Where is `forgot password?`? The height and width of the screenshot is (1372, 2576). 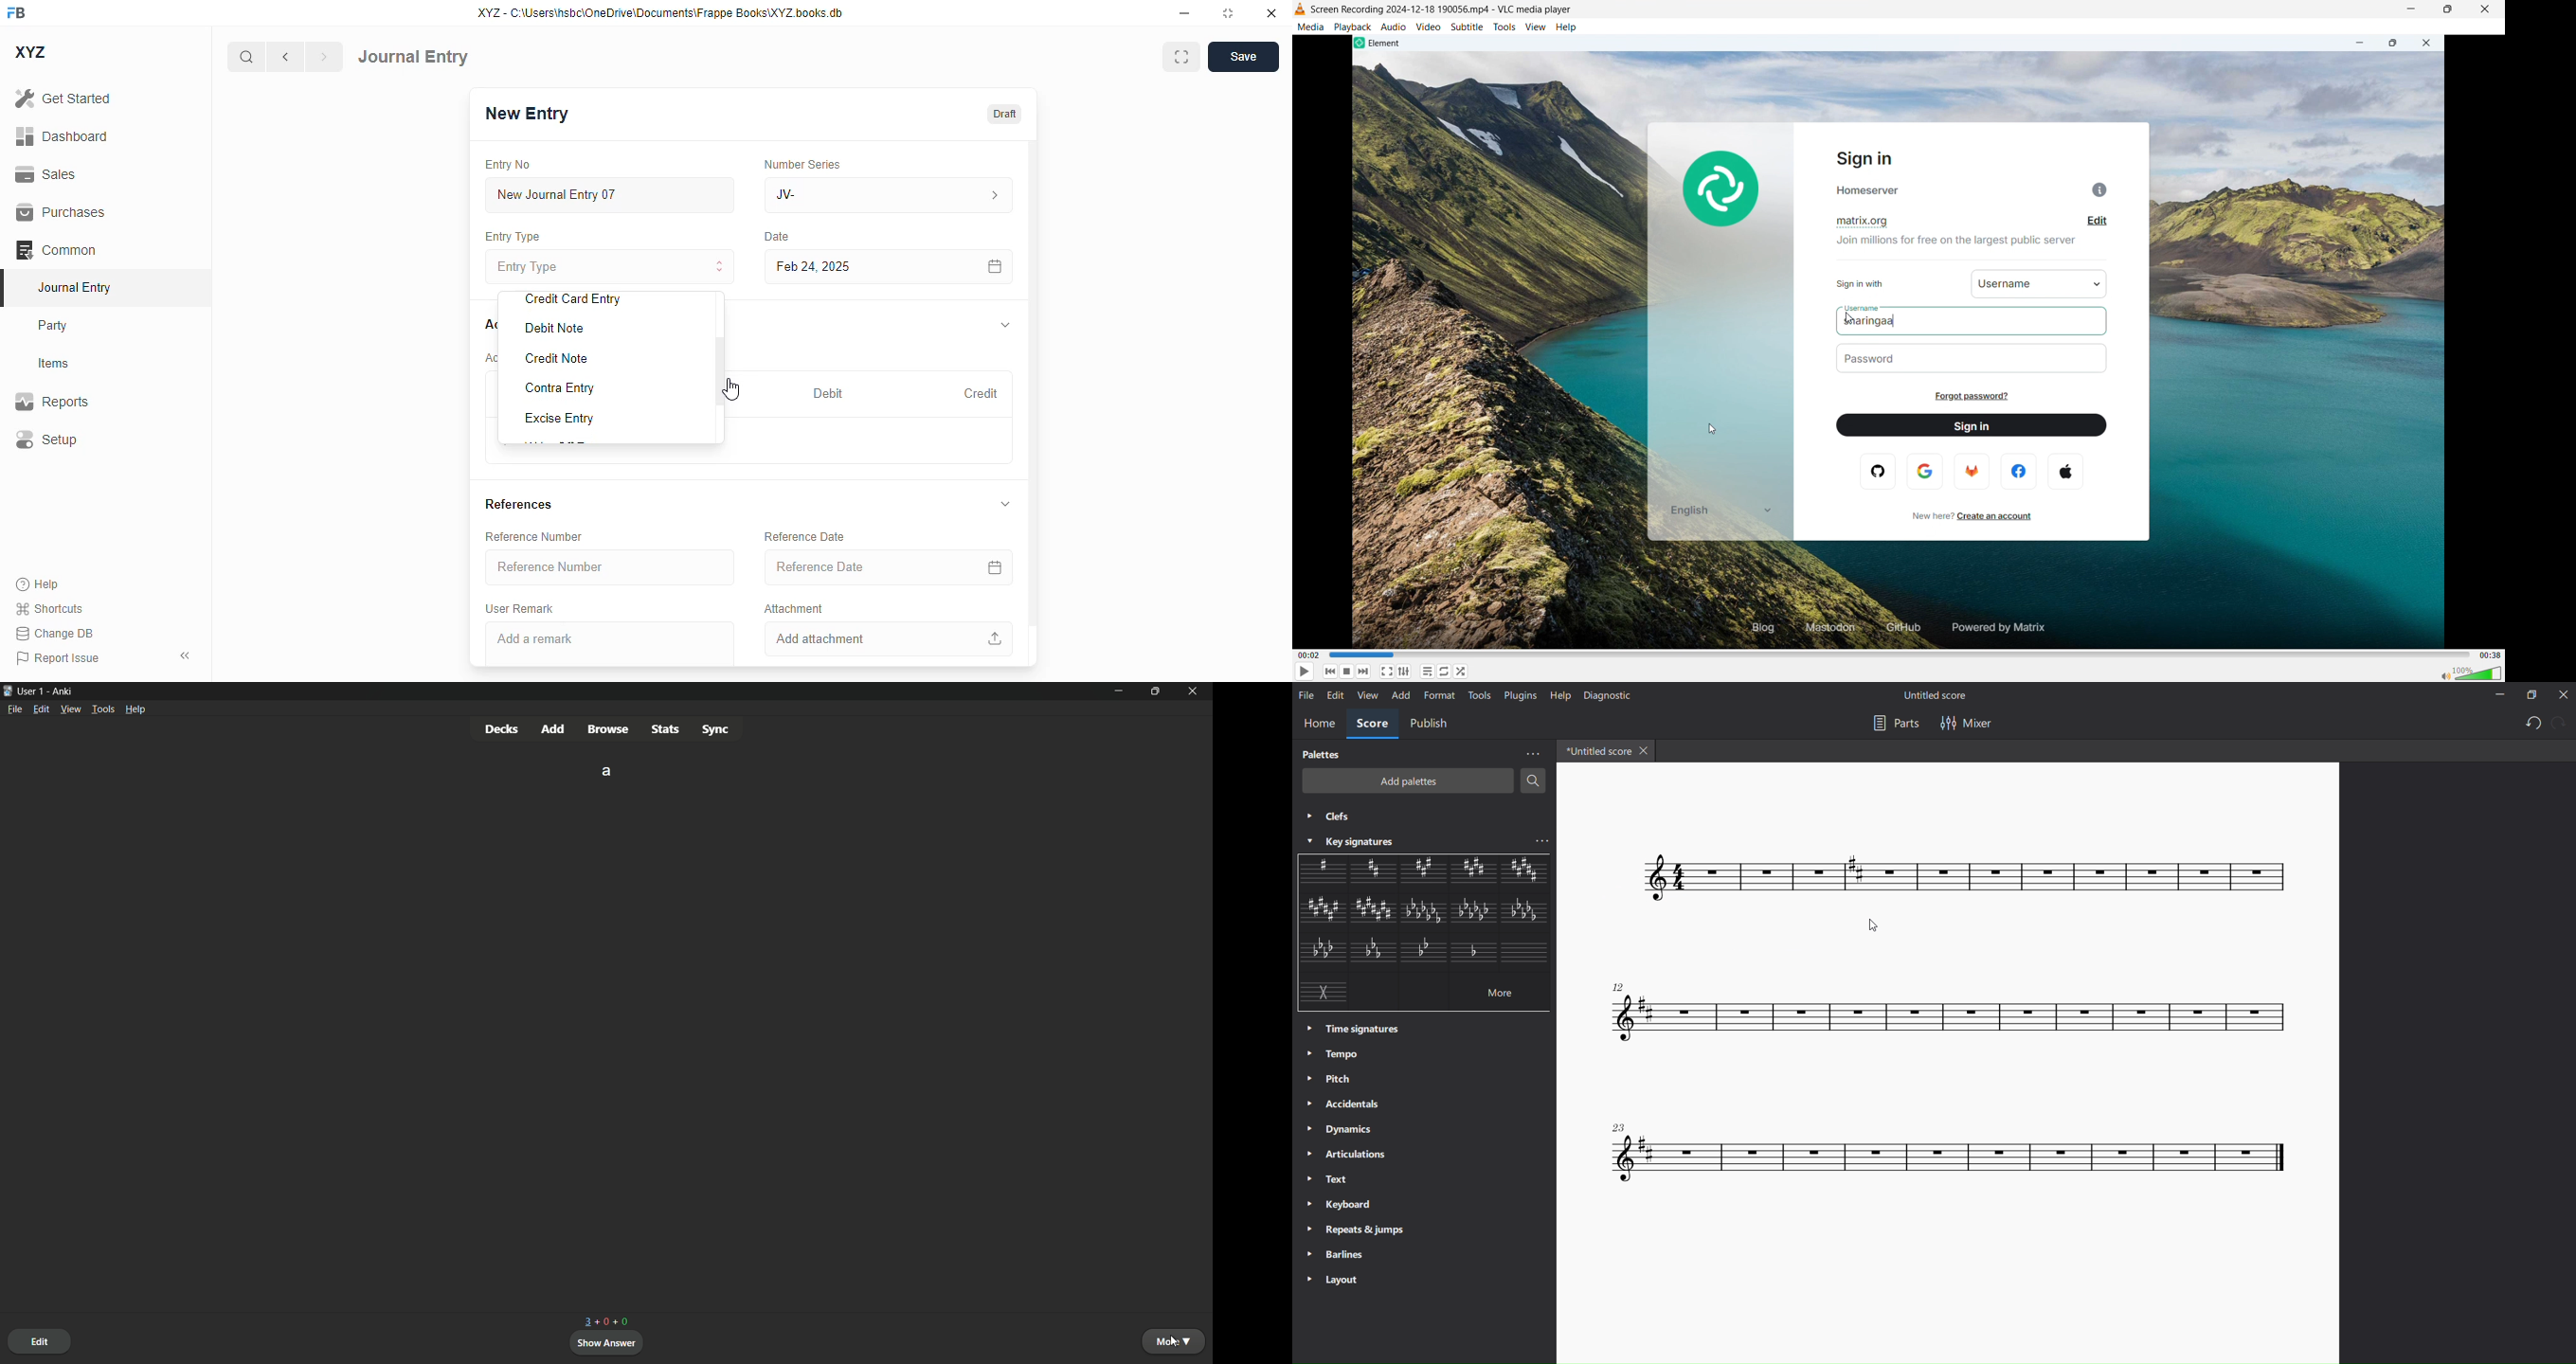 forgot password? is located at coordinates (1974, 397).